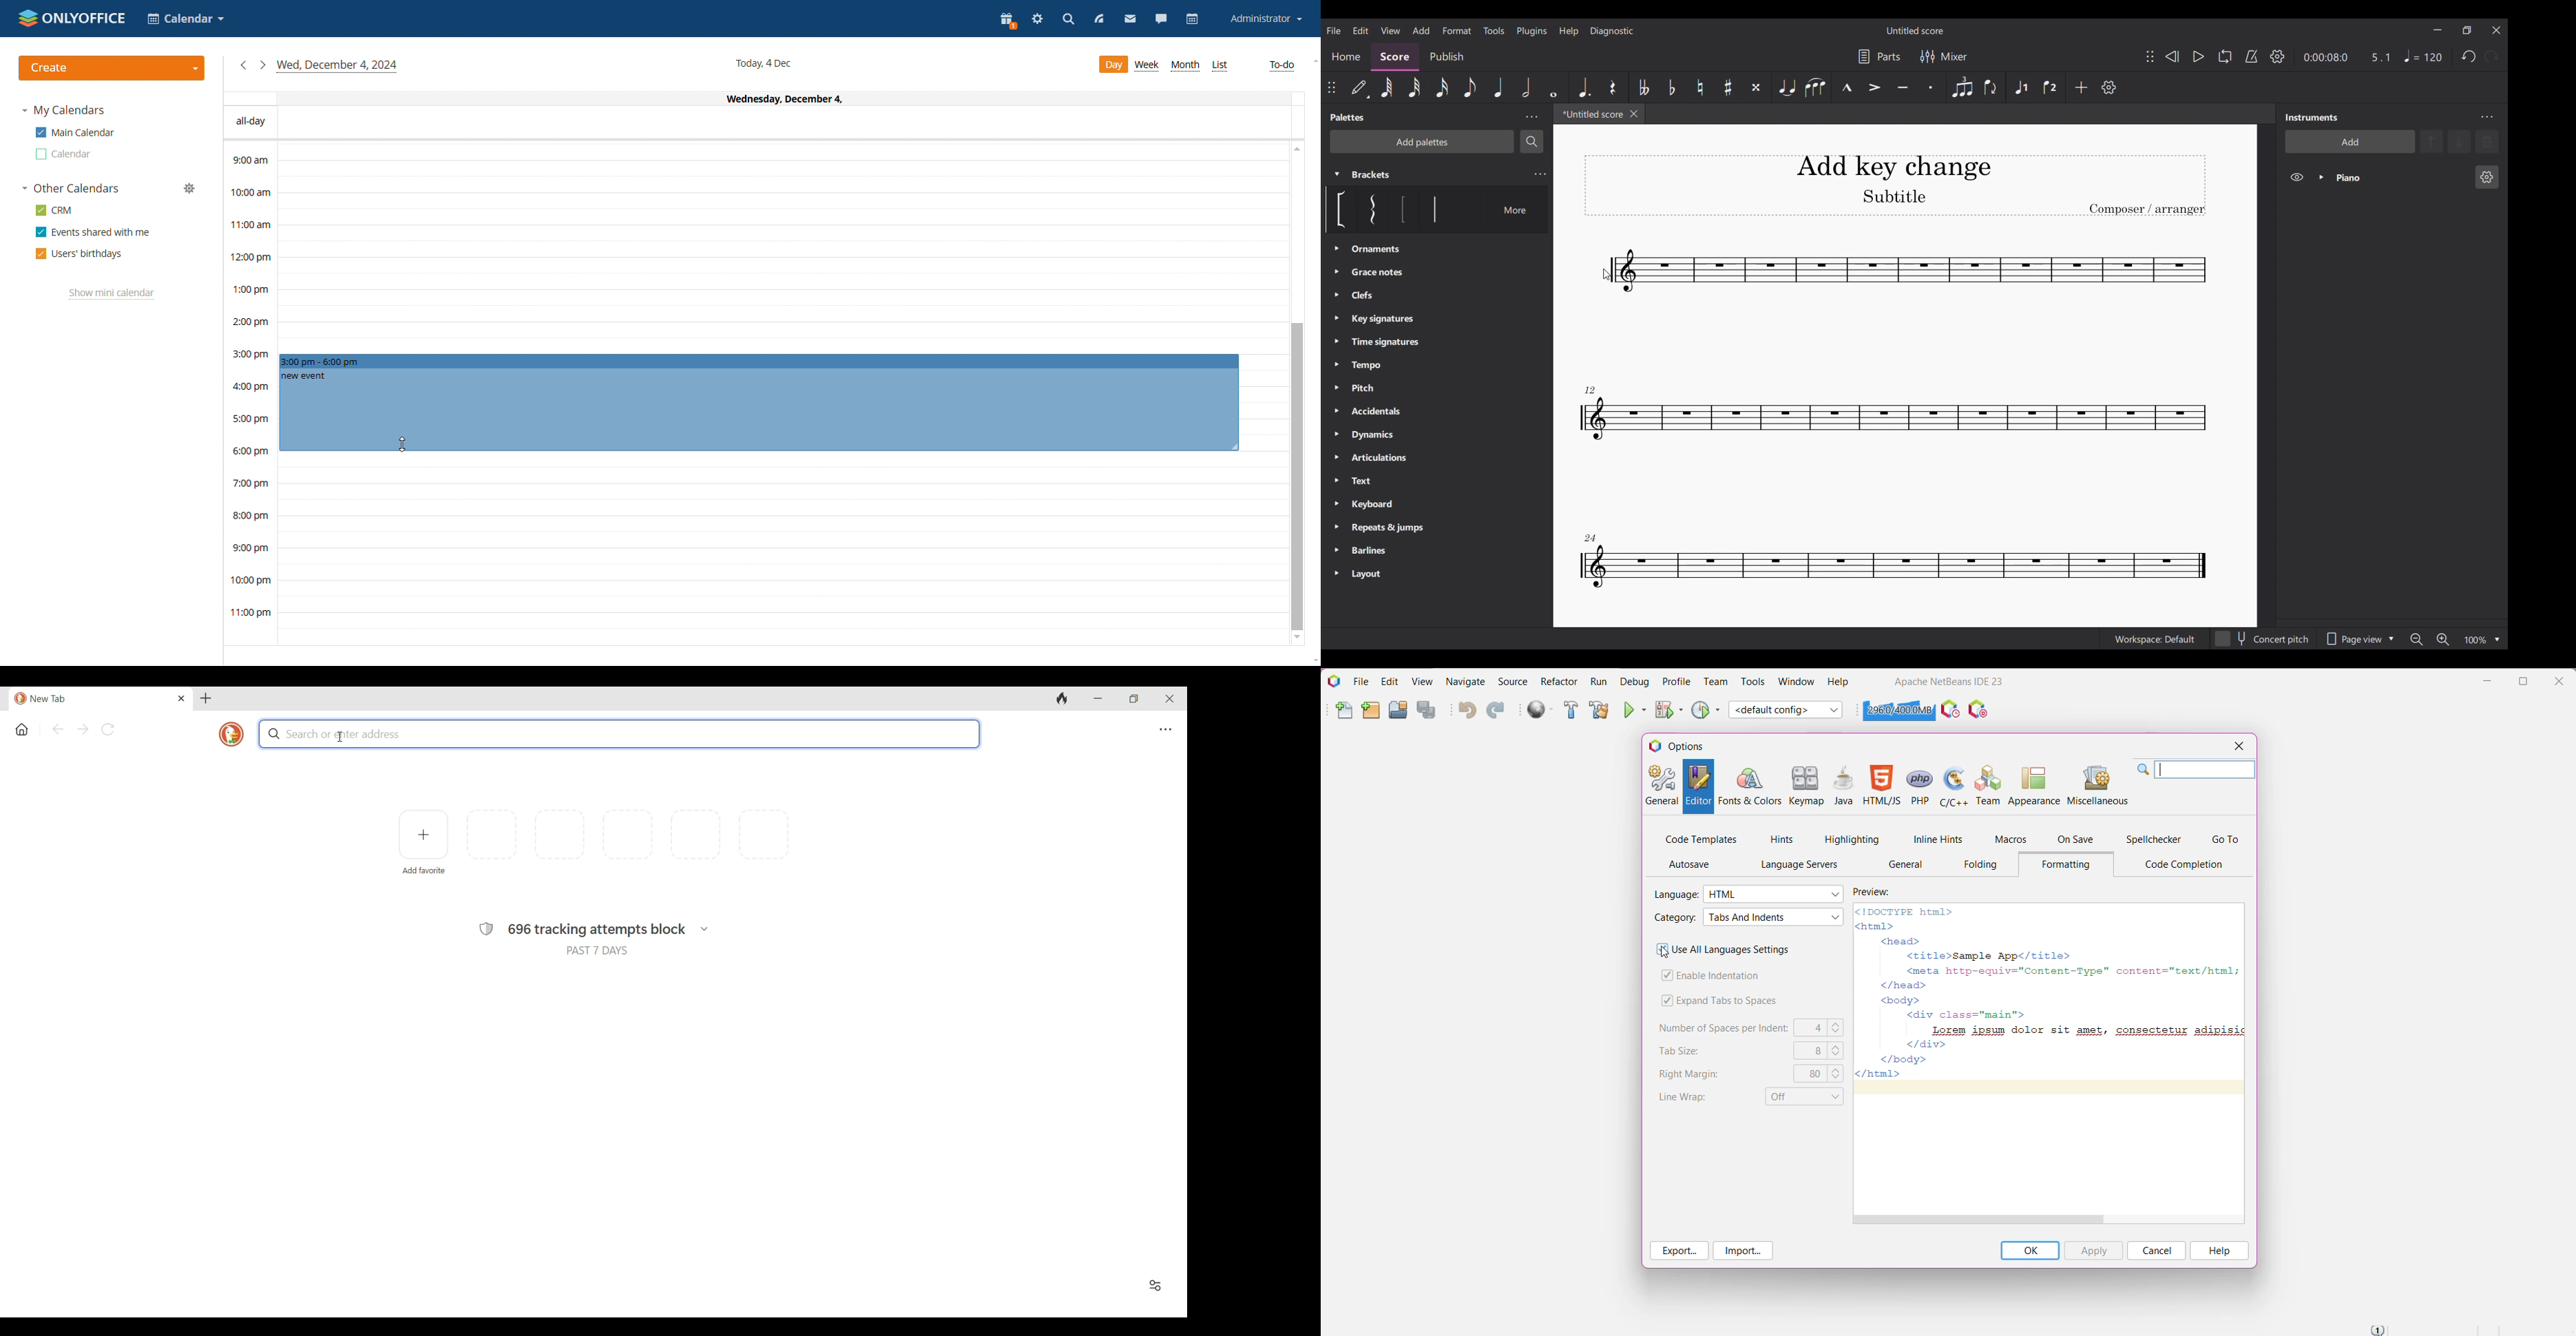 The width and height of the screenshot is (2576, 1344). I want to click on Restore Down, so click(2526, 681).